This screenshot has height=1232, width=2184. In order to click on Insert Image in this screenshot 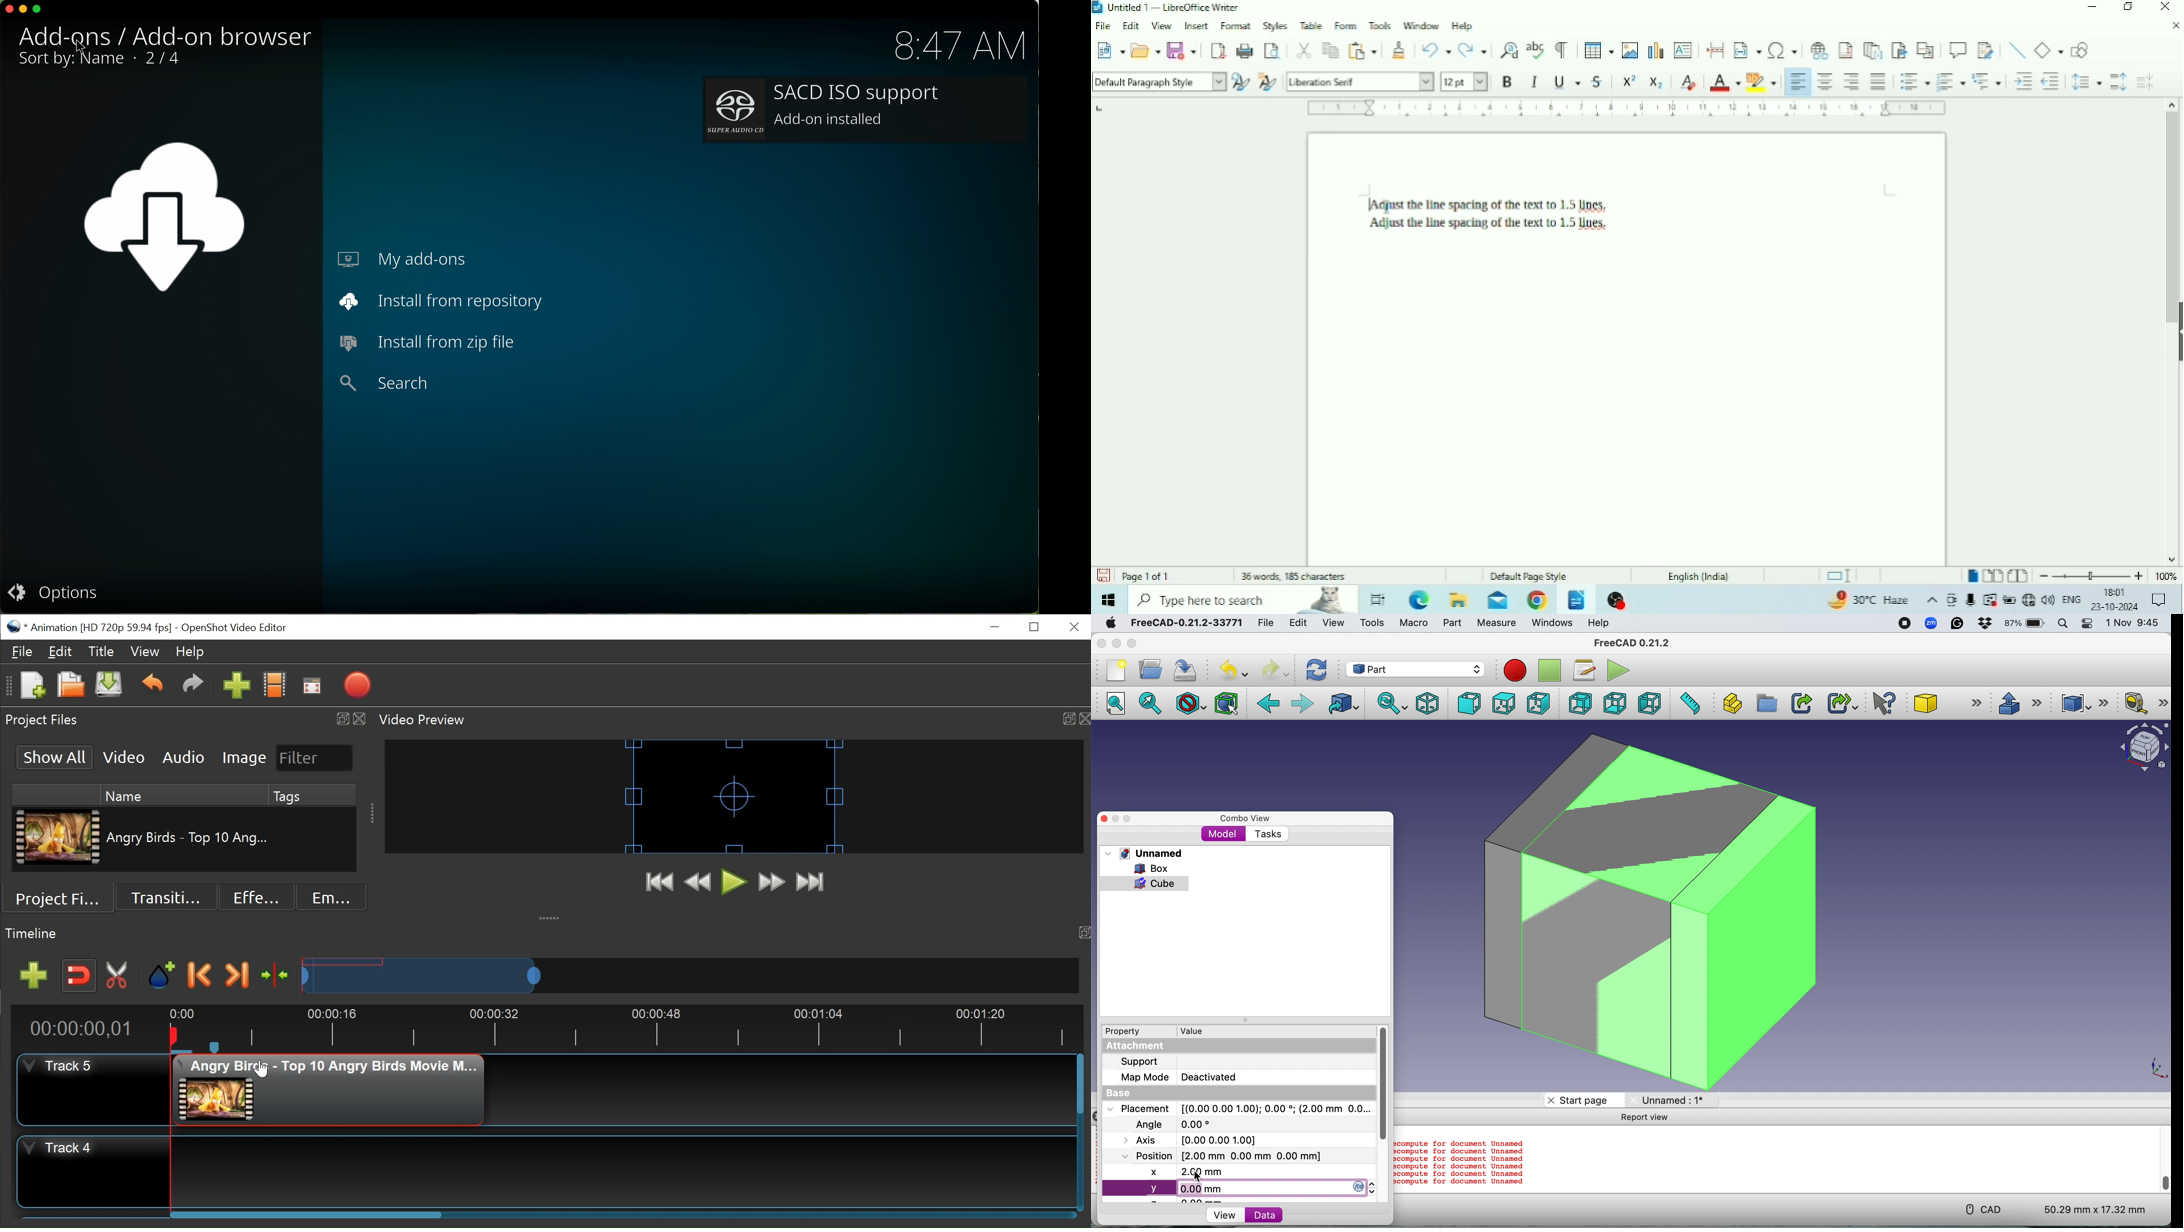, I will do `click(1630, 48)`.